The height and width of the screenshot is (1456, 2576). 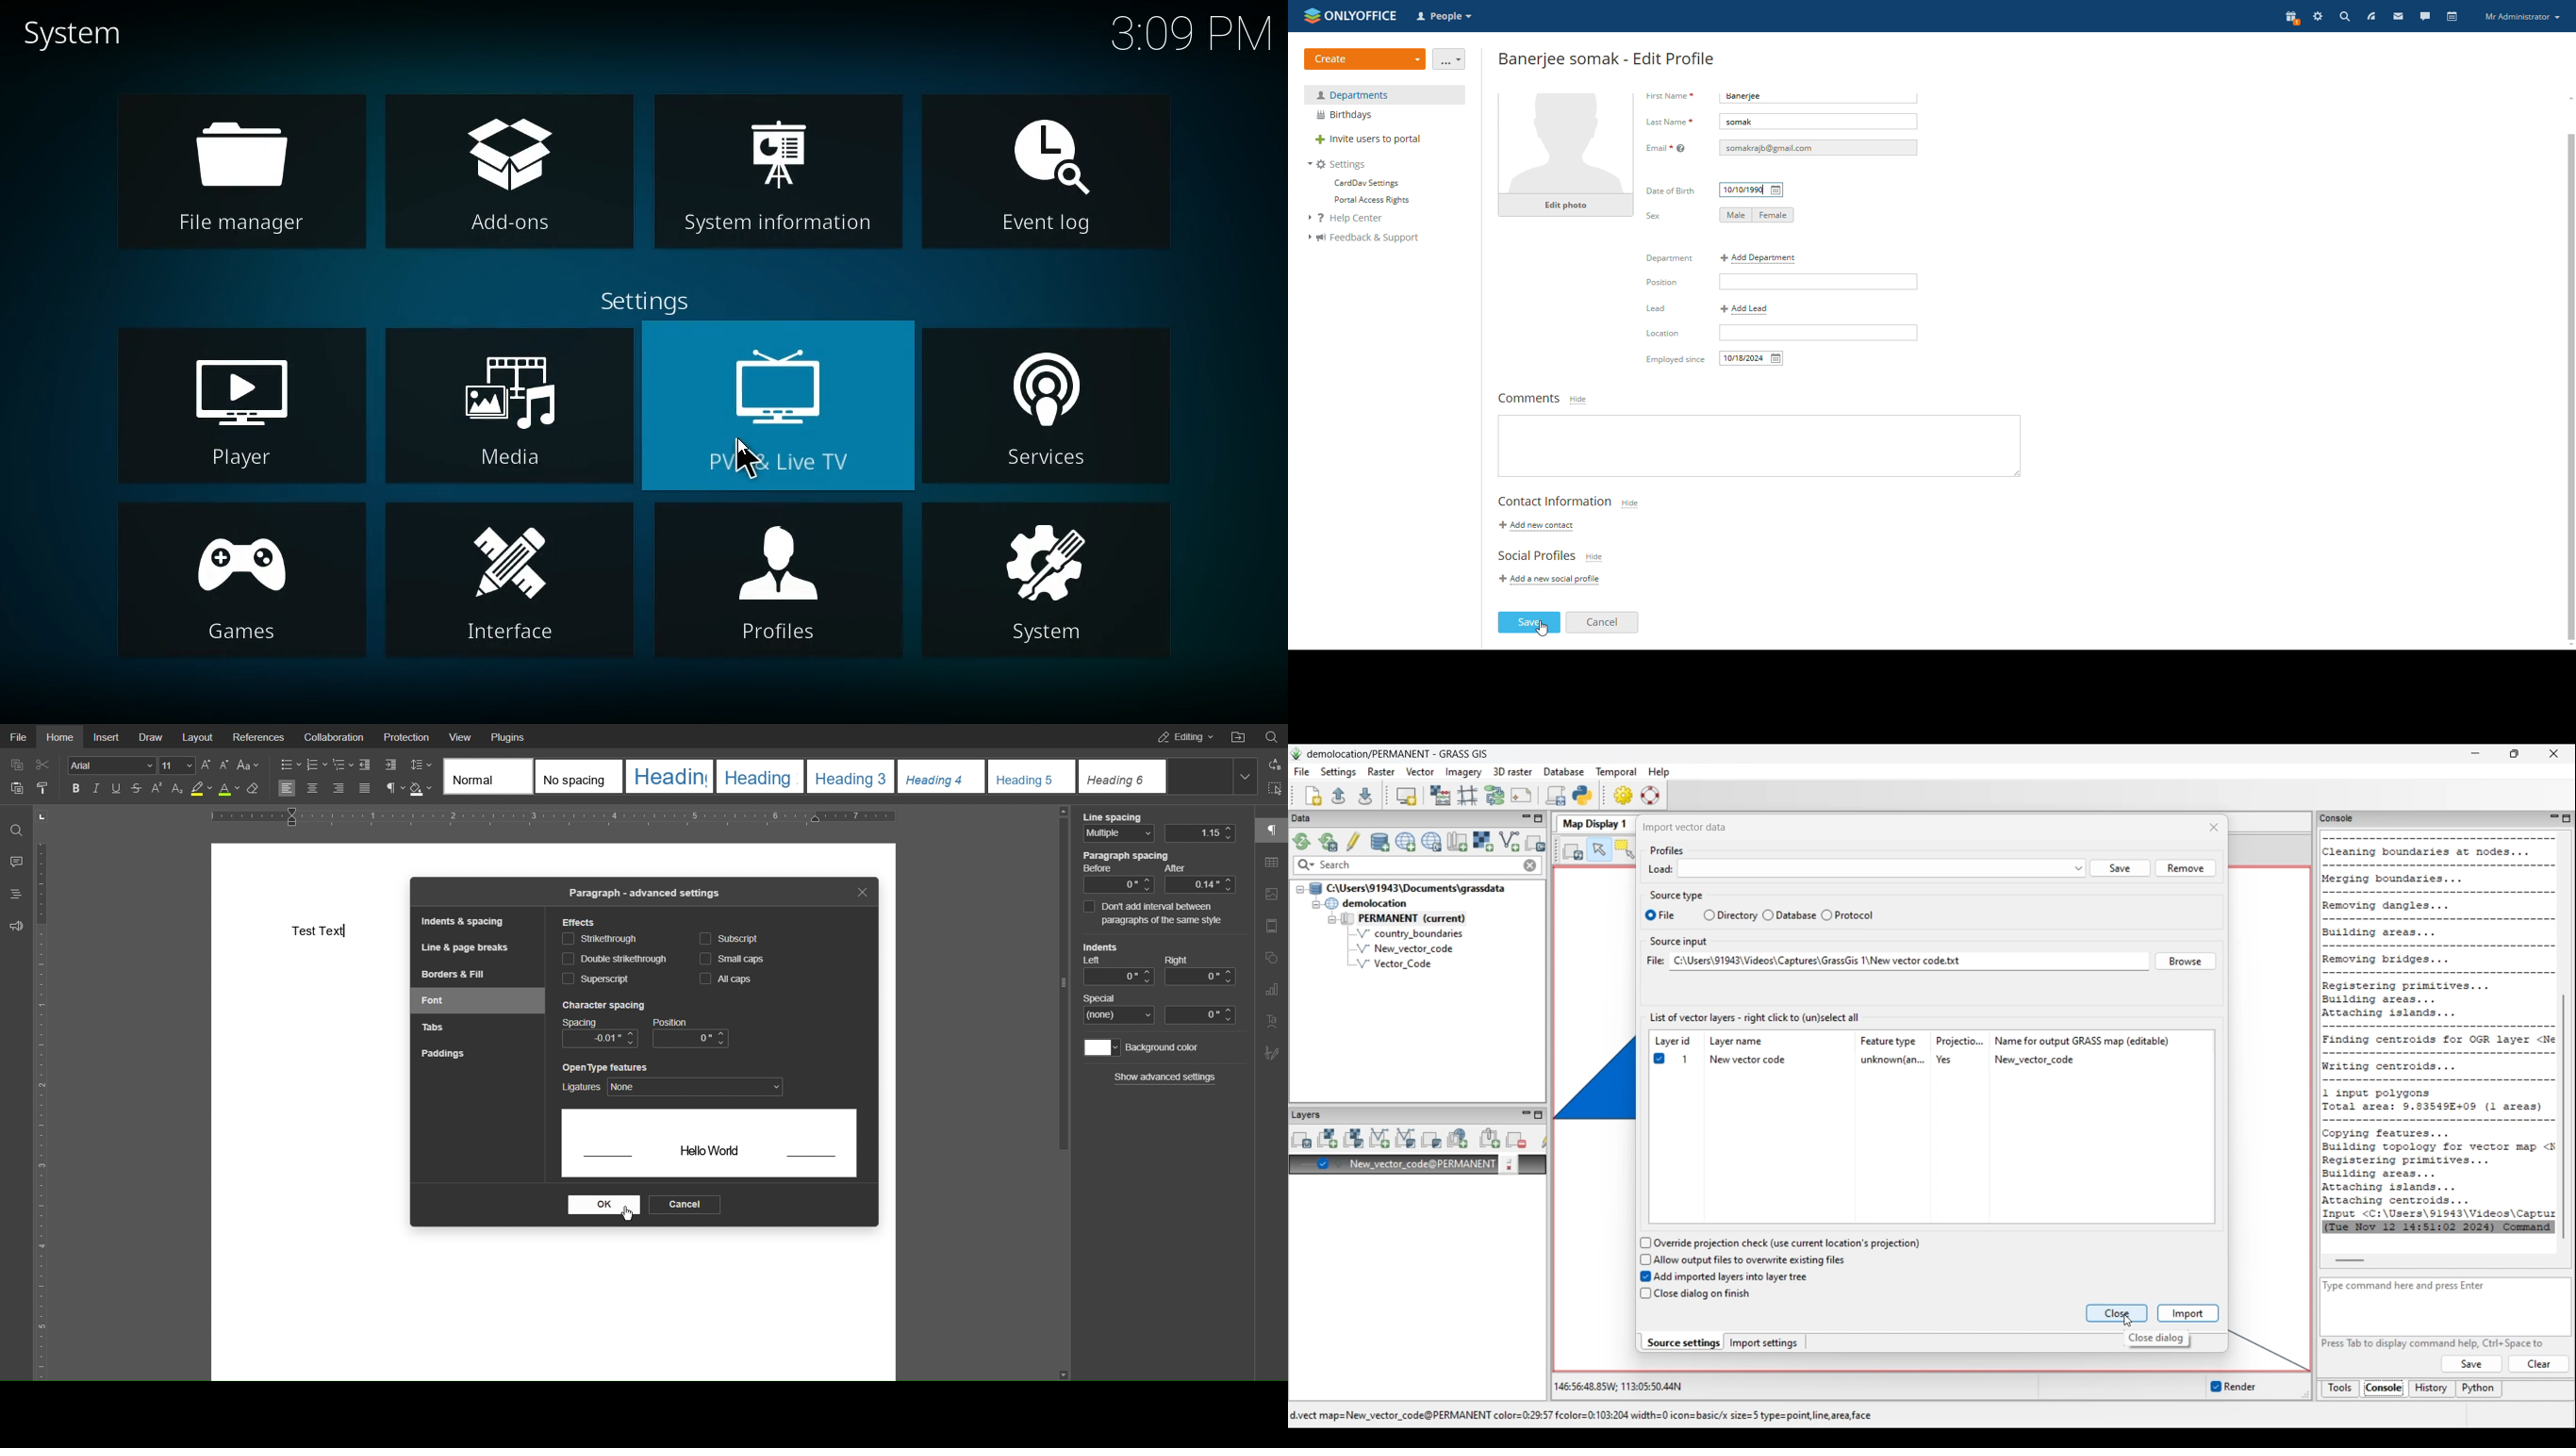 What do you see at coordinates (745, 456) in the screenshot?
I see `cursor` at bounding box center [745, 456].